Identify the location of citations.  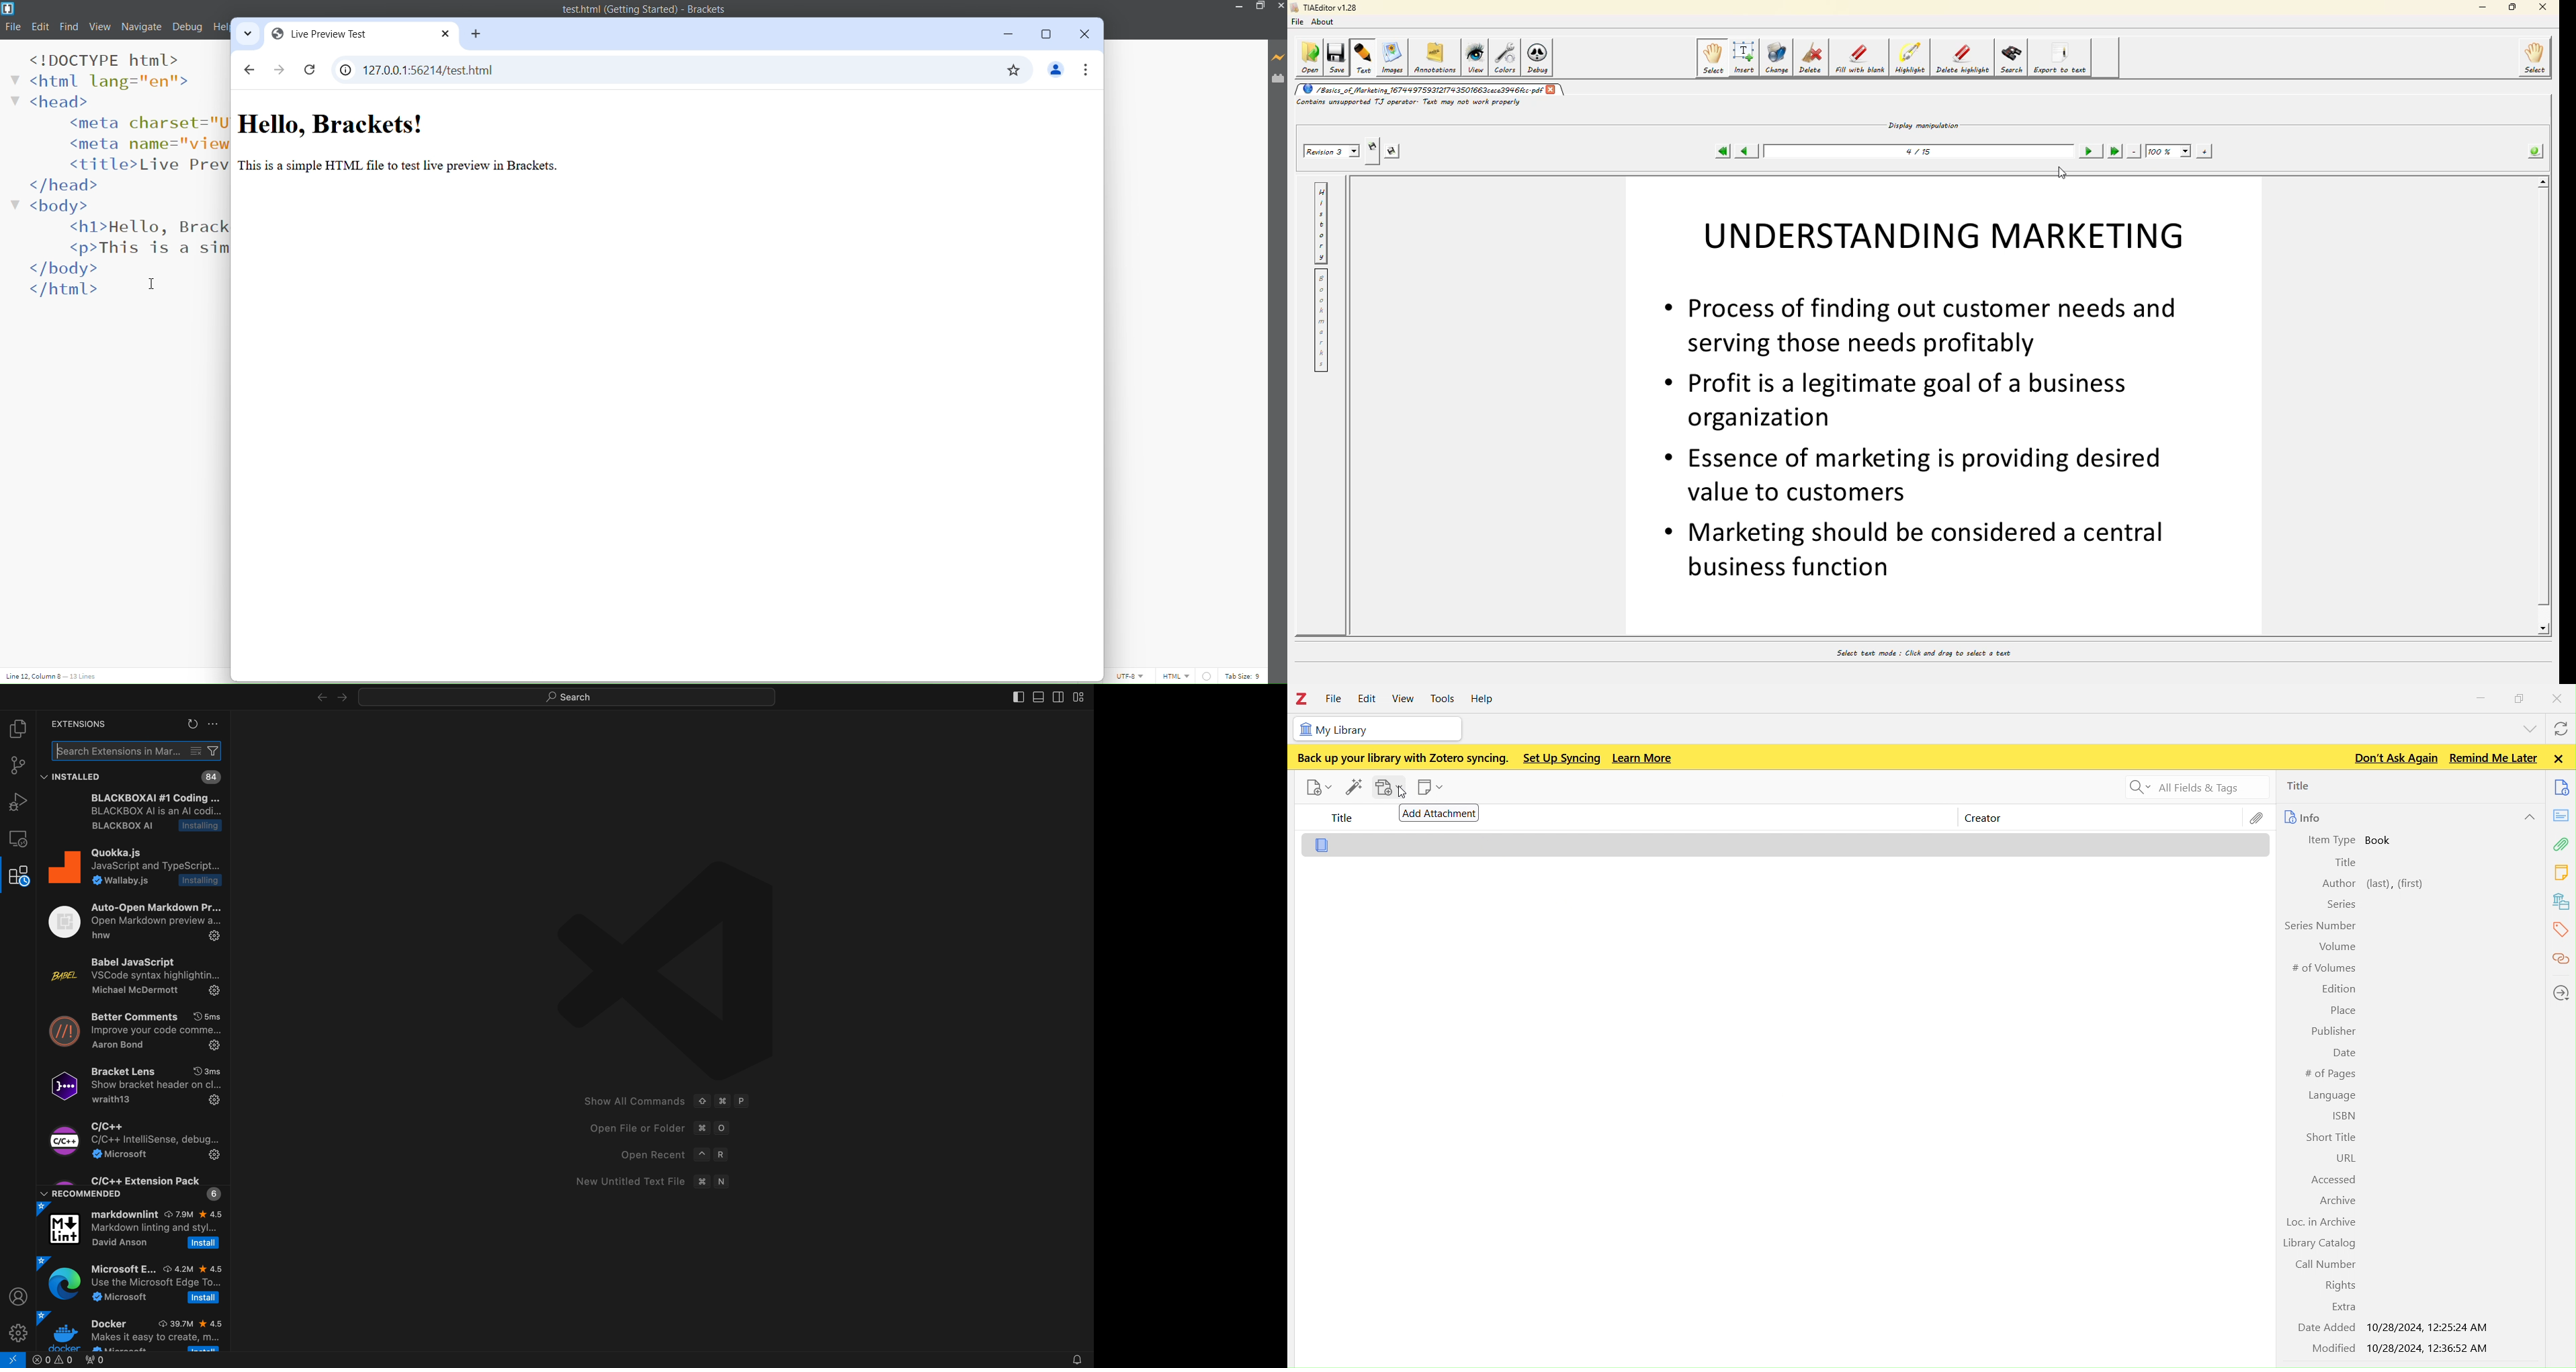
(2562, 959).